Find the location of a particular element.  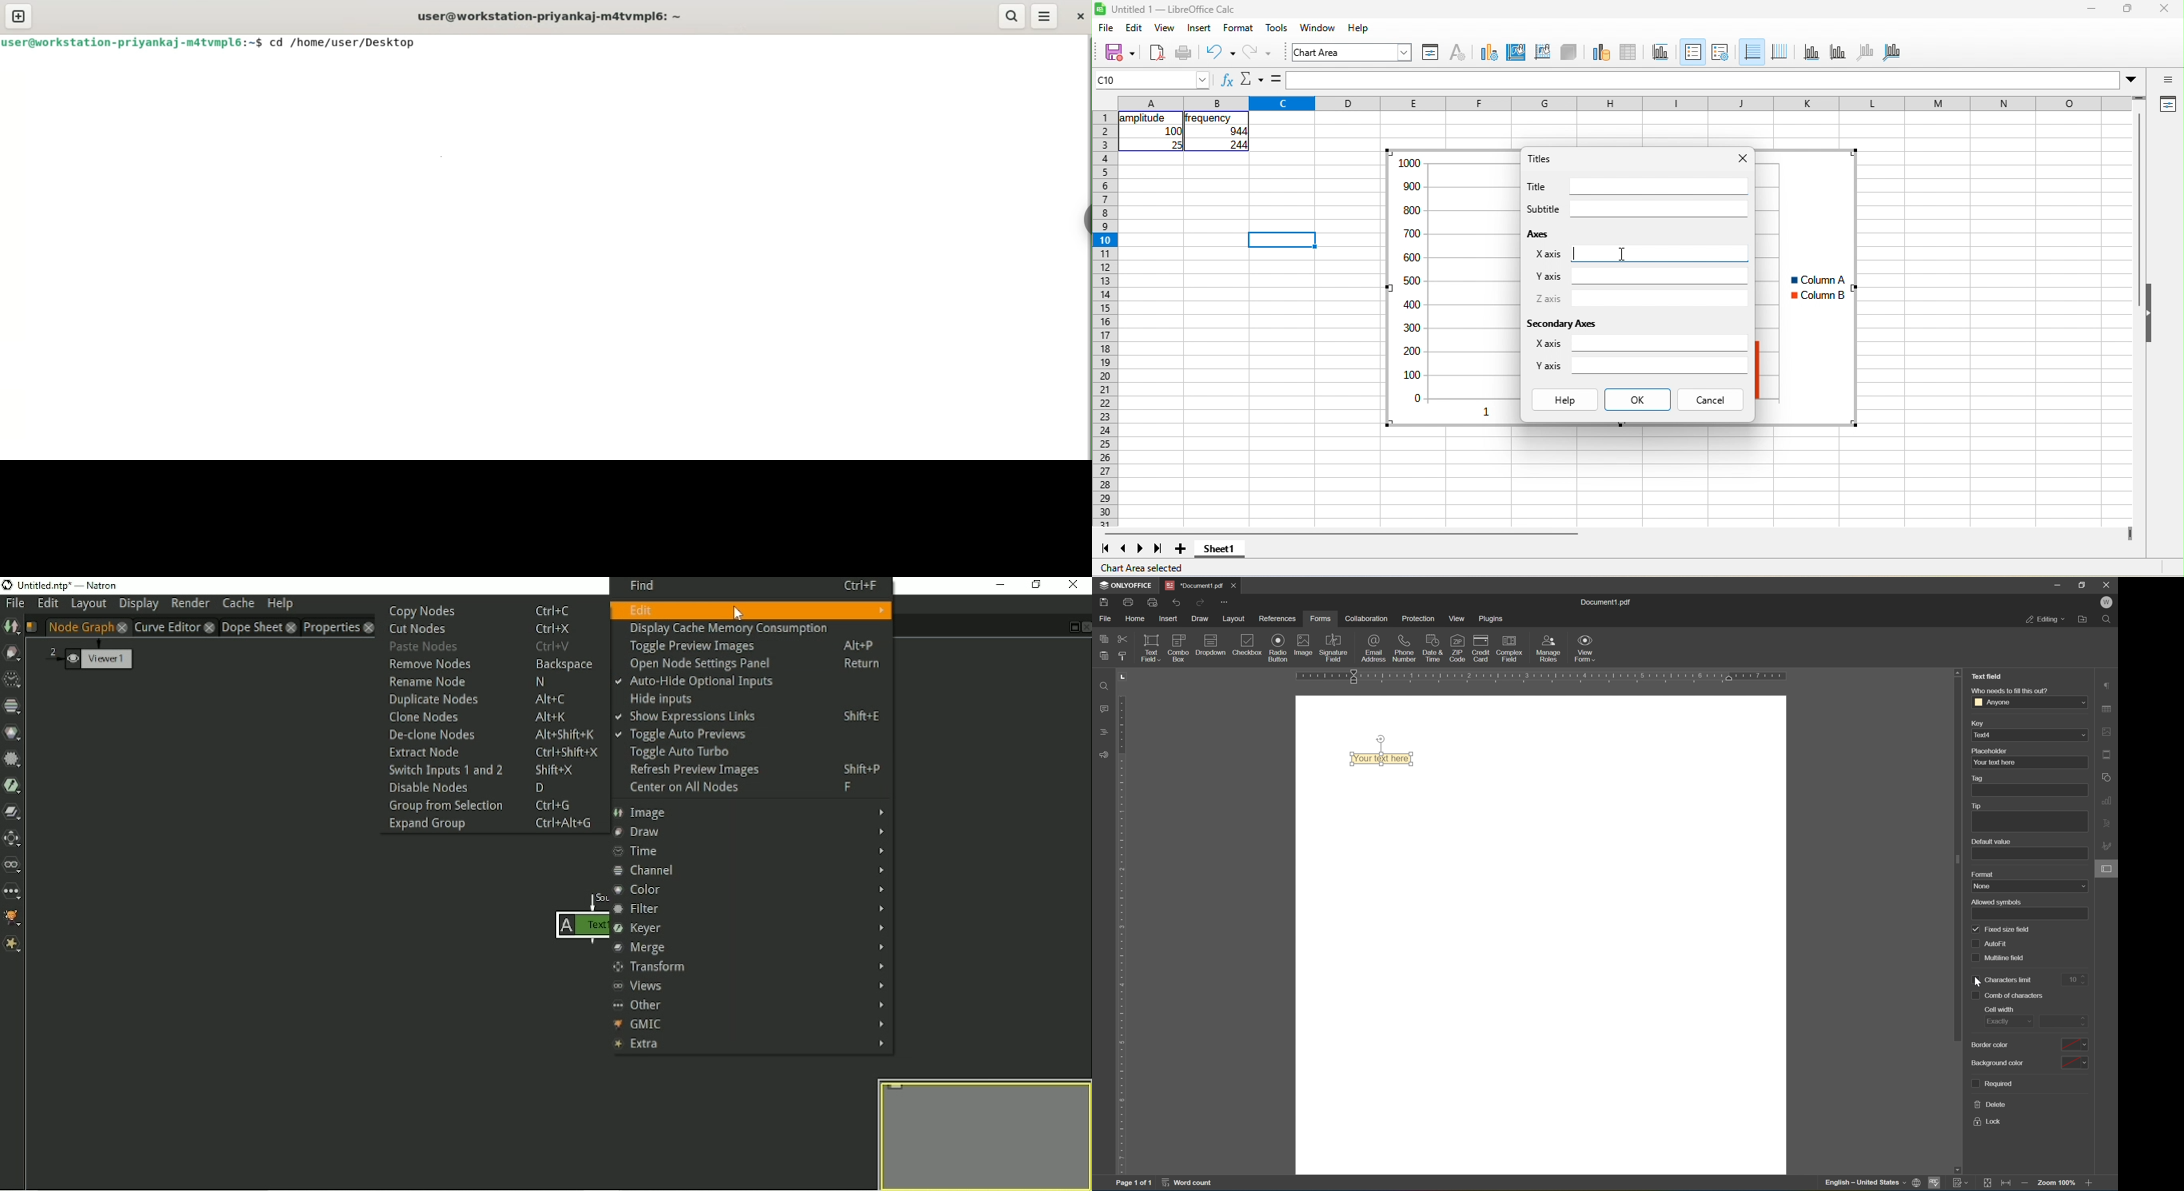

scroll up is located at coordinates (1960, 672).